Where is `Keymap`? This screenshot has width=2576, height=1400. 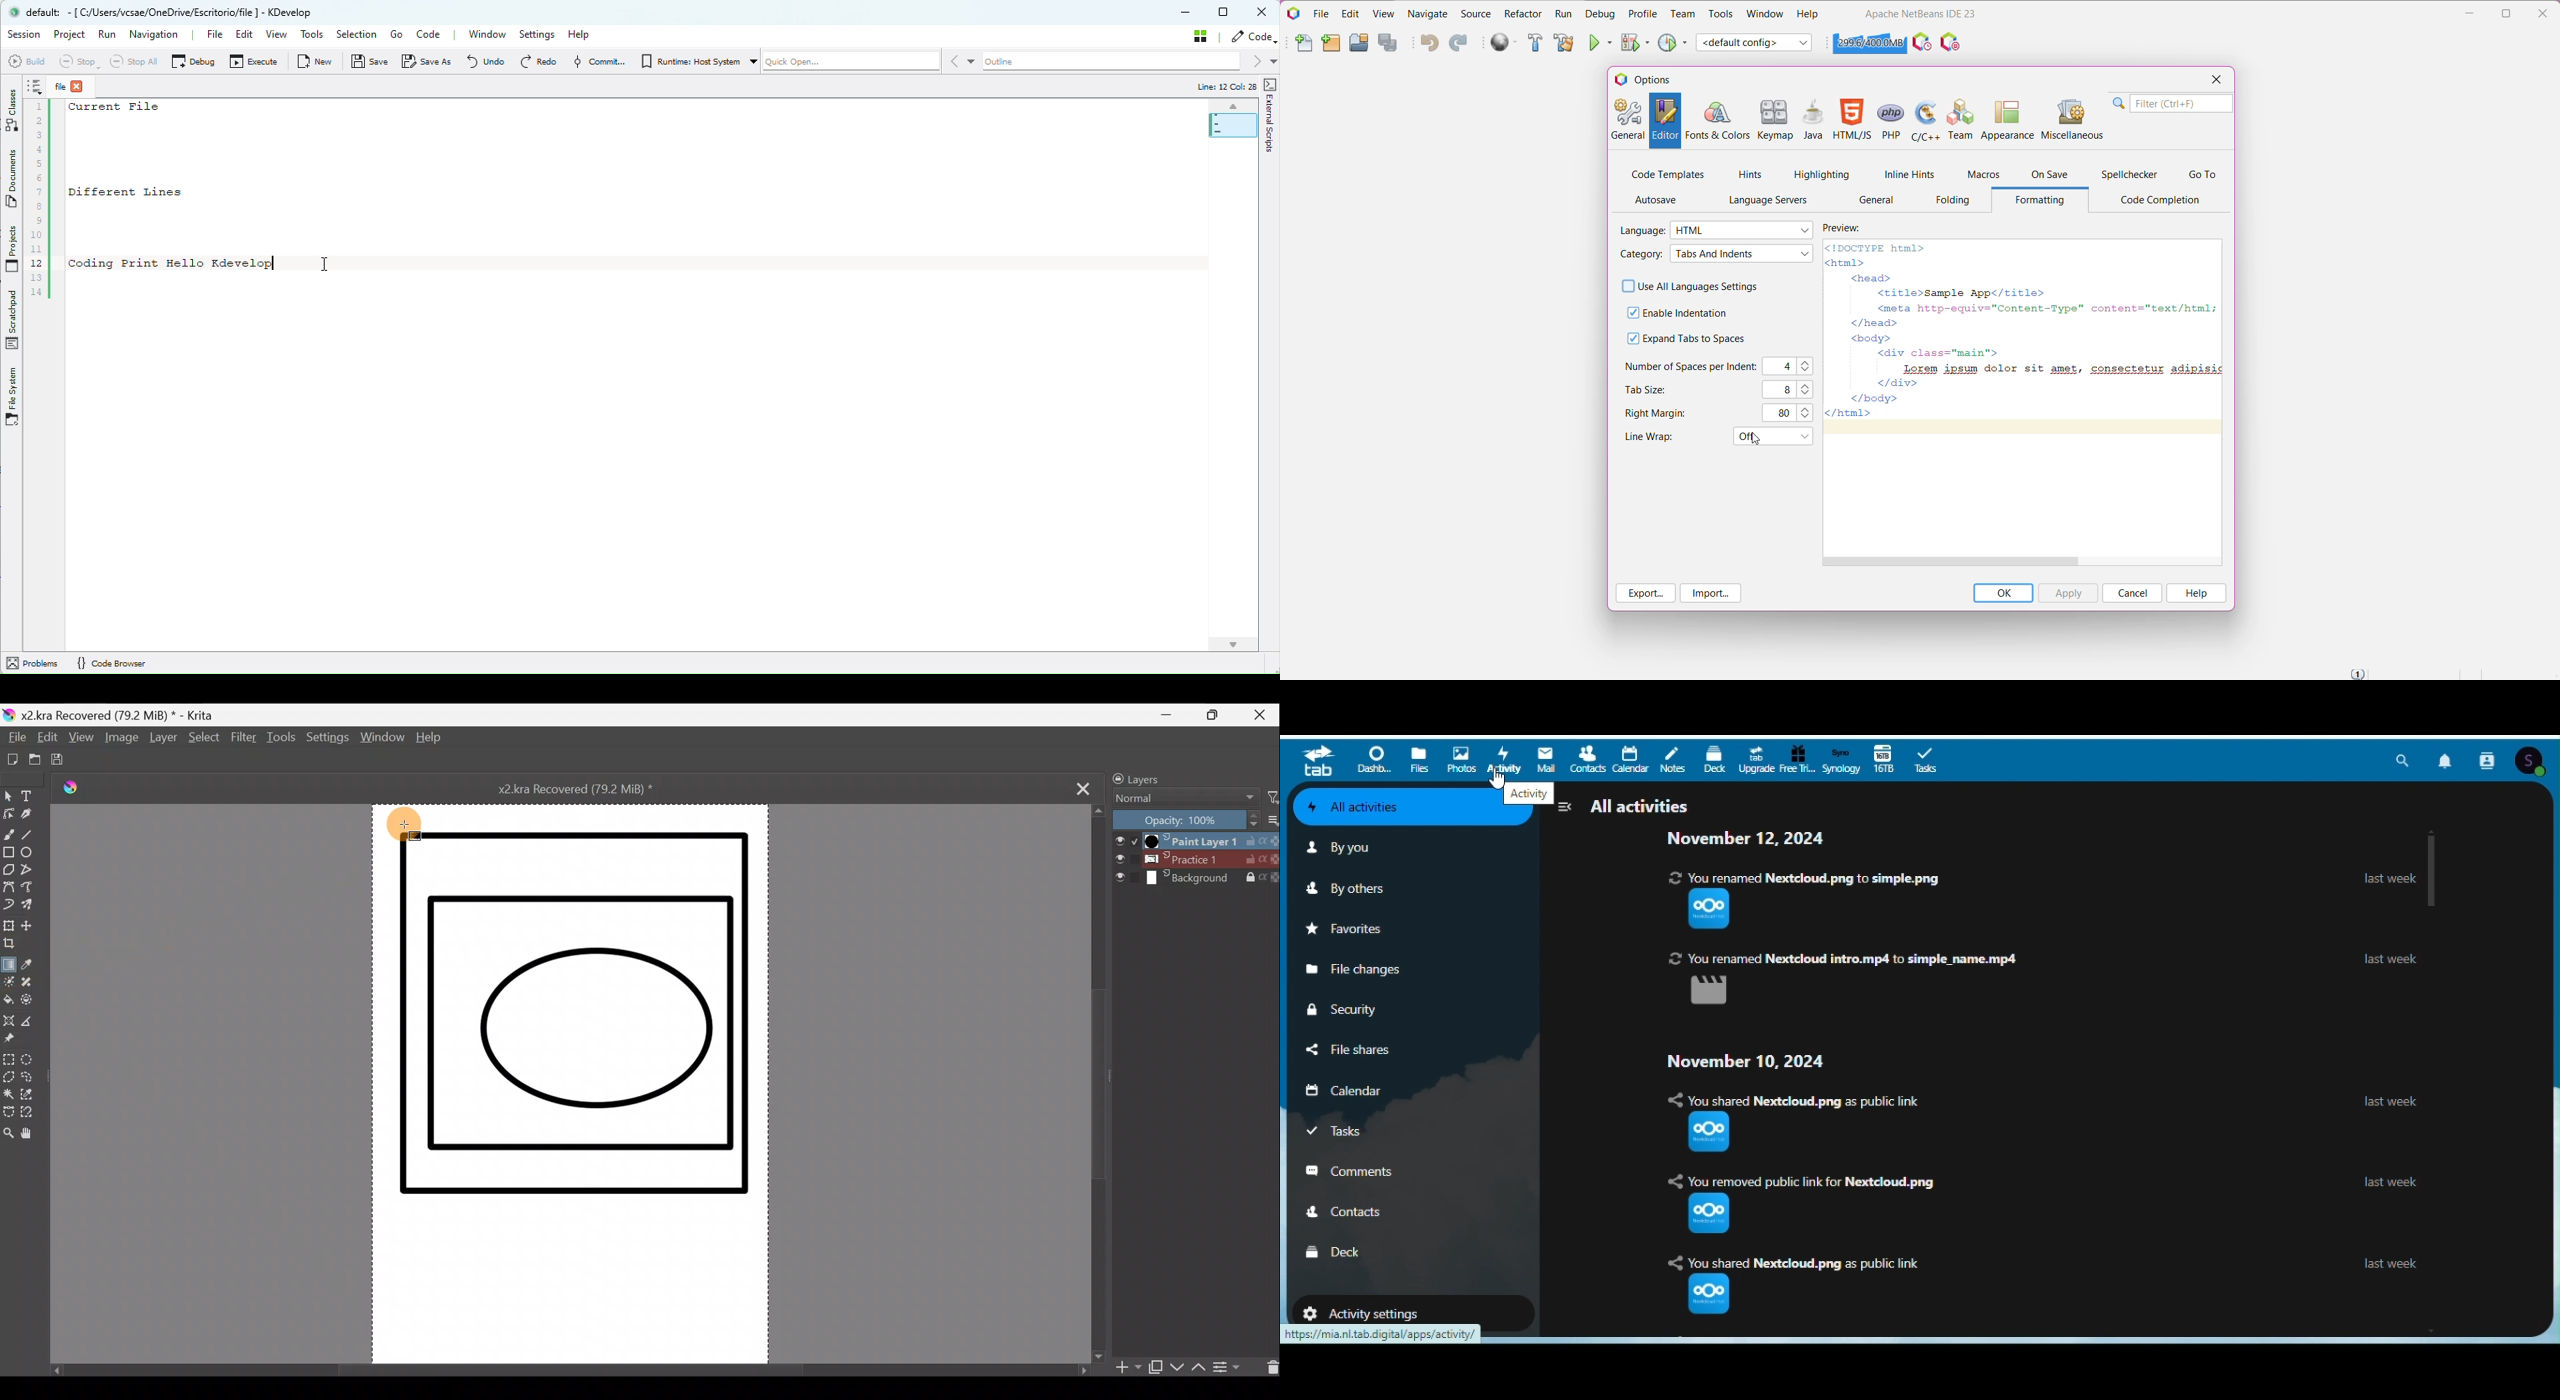
Keymap is located at coordinates (1776, 121).